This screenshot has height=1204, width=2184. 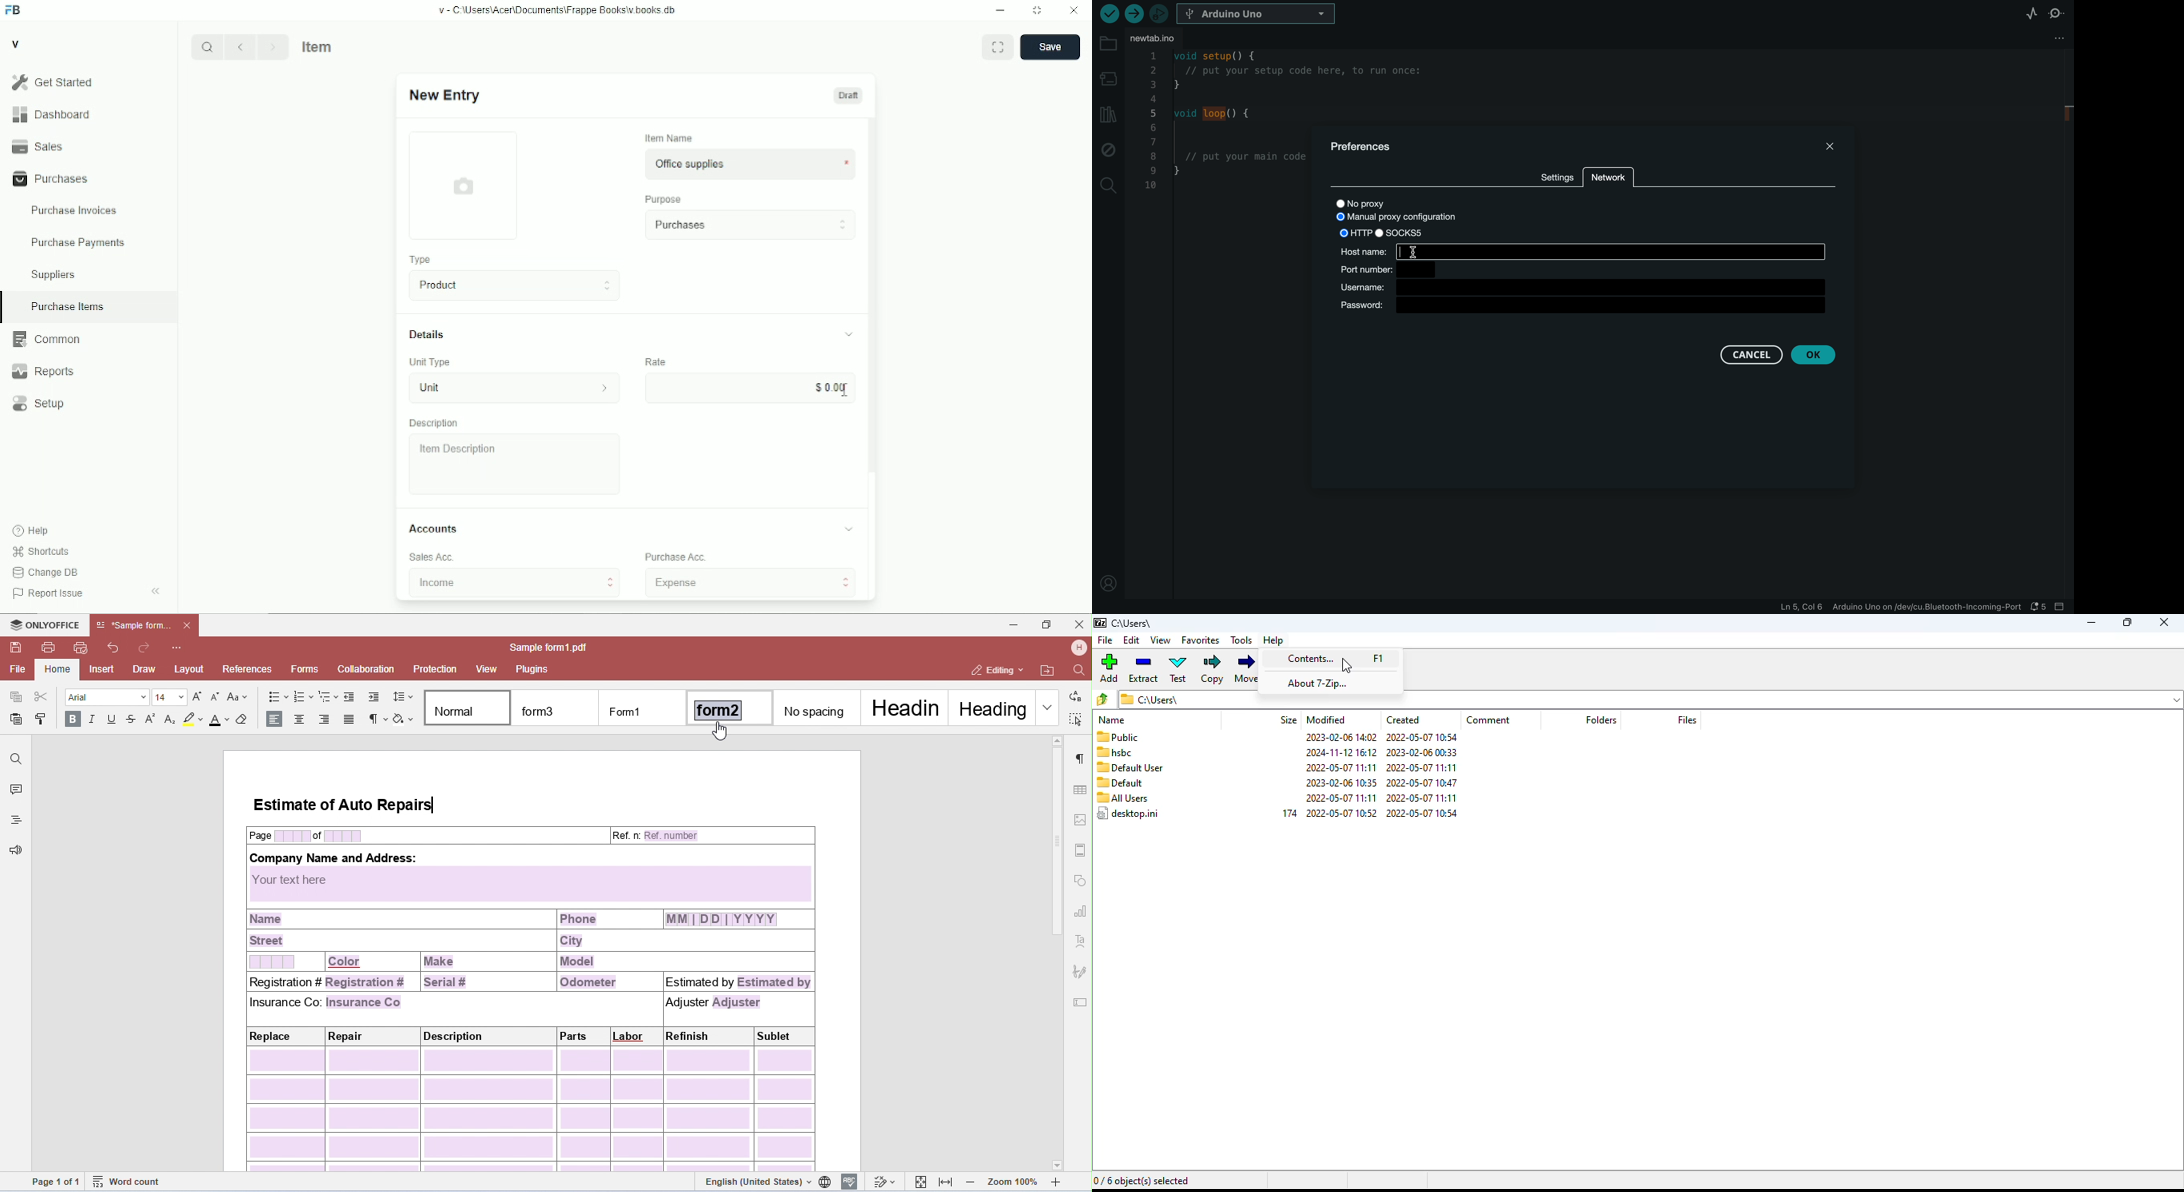 What do you see at coordinates (605, 387) in the screenshot?
I see `unit information` at bounding box center [605, 387].